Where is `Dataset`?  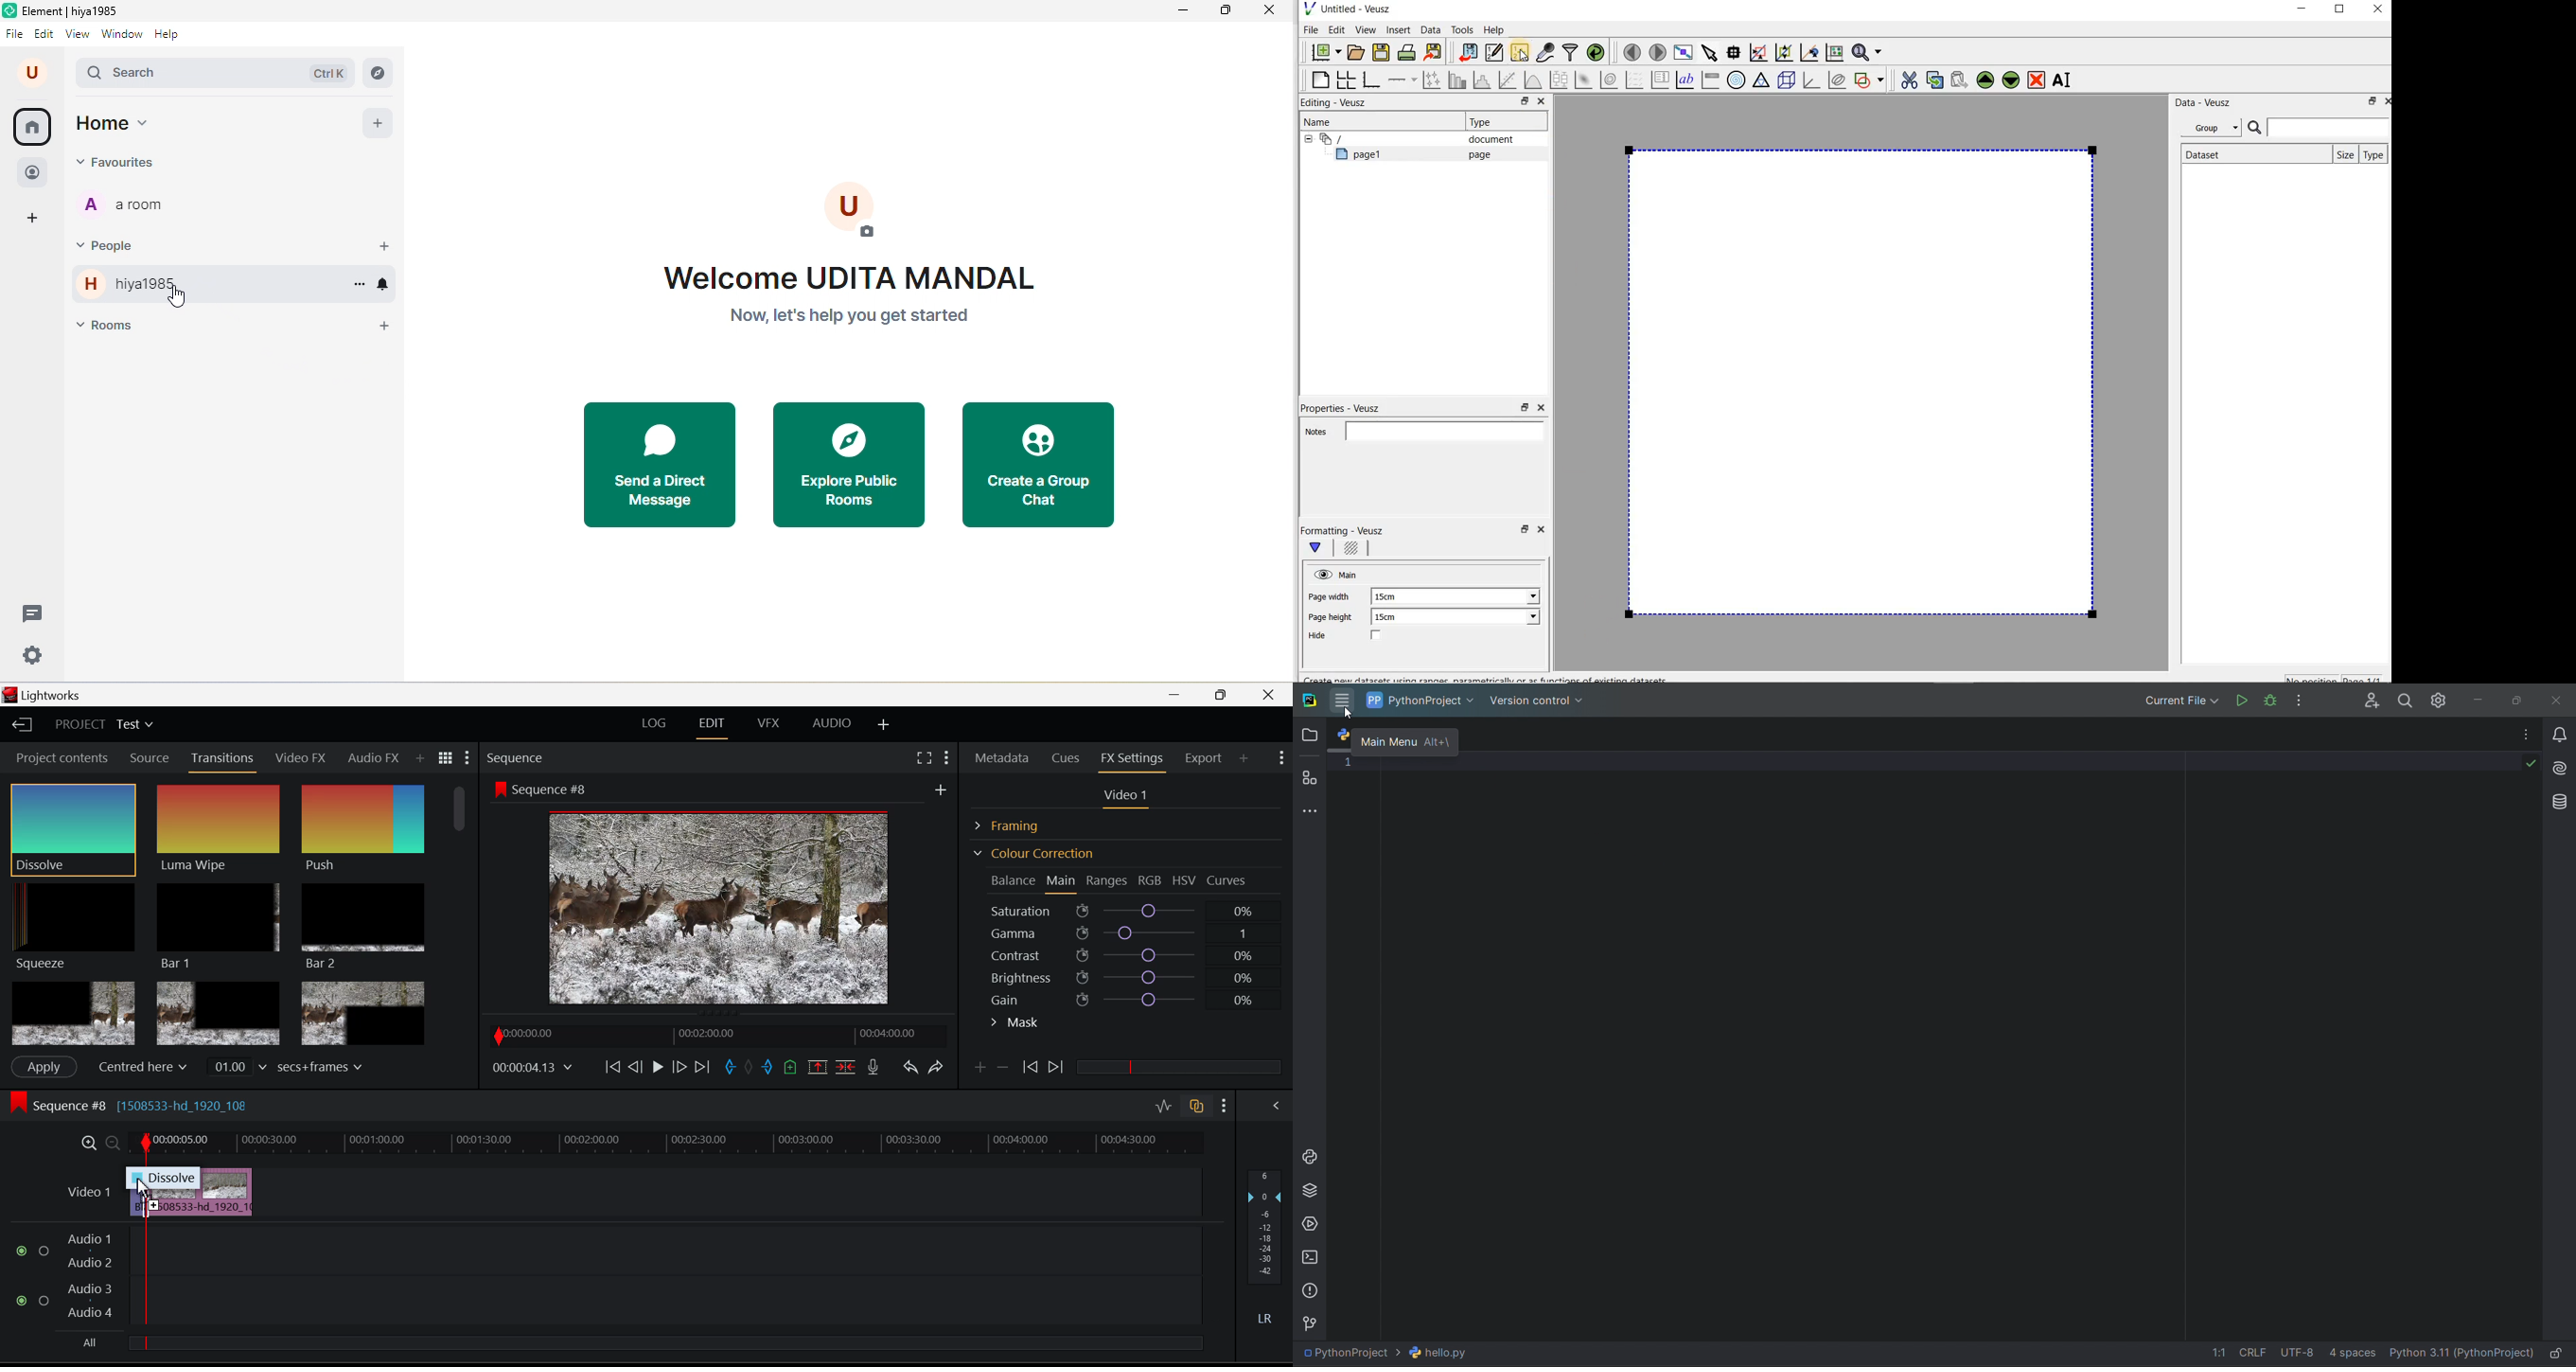 Dataset is located at coordinates (2210, 153).